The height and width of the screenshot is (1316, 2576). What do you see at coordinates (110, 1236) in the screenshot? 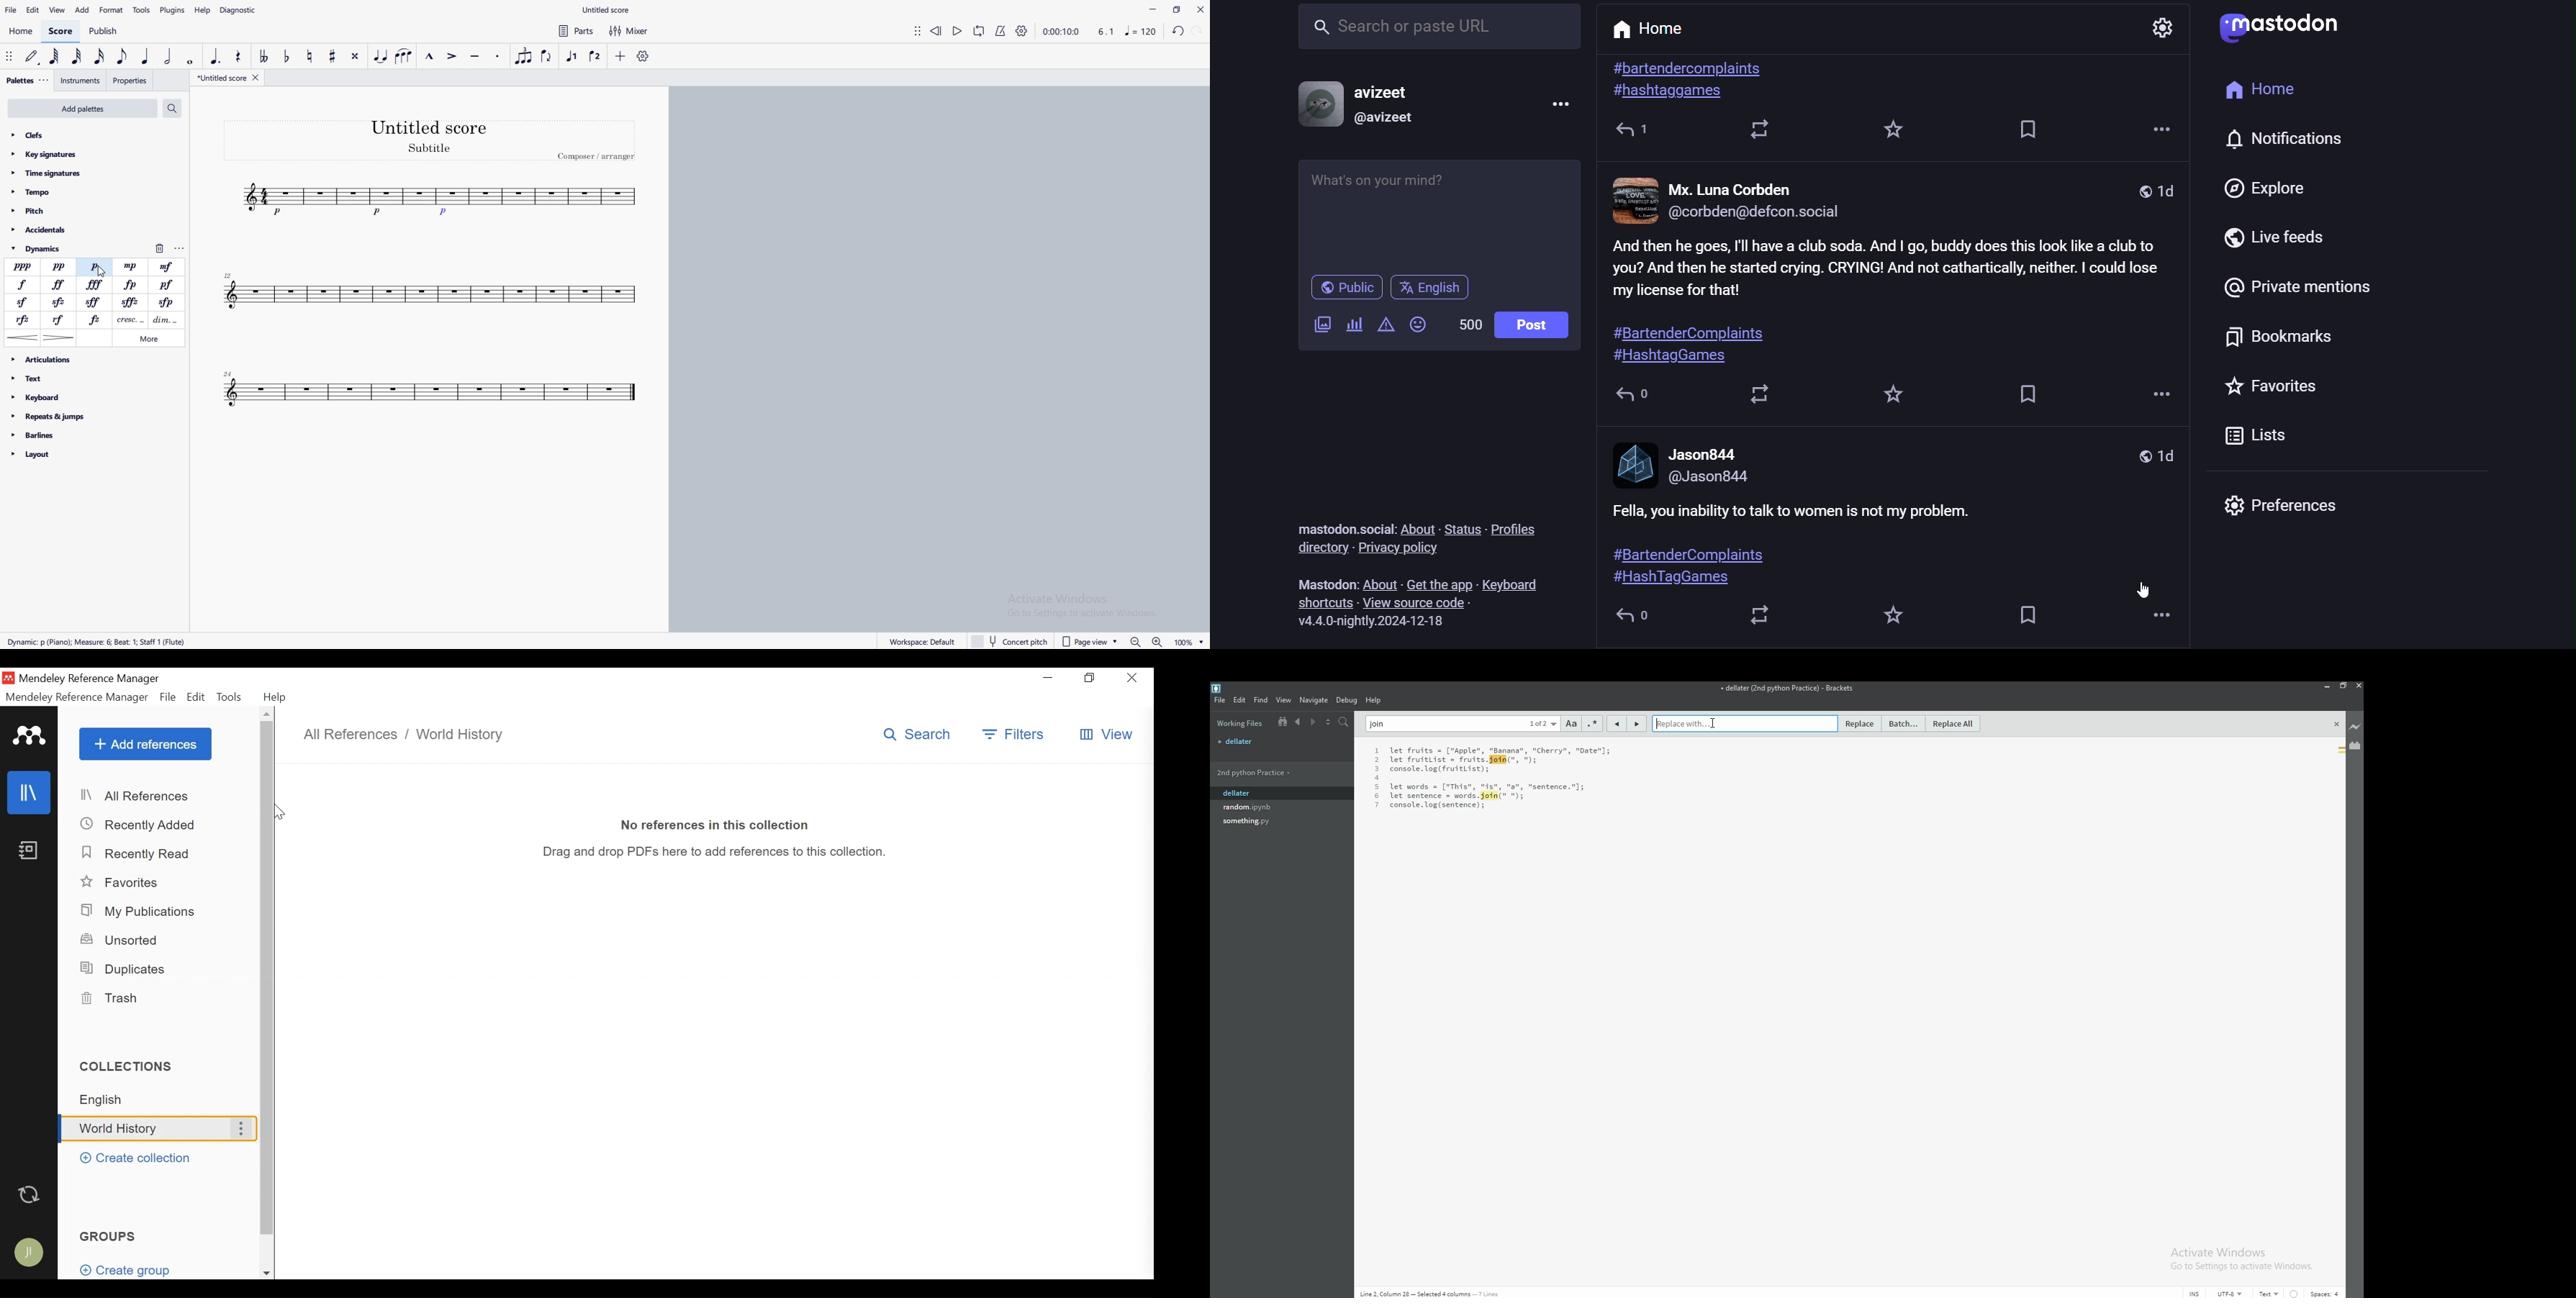
I see `Groups` at bounding box center [110, 1236].